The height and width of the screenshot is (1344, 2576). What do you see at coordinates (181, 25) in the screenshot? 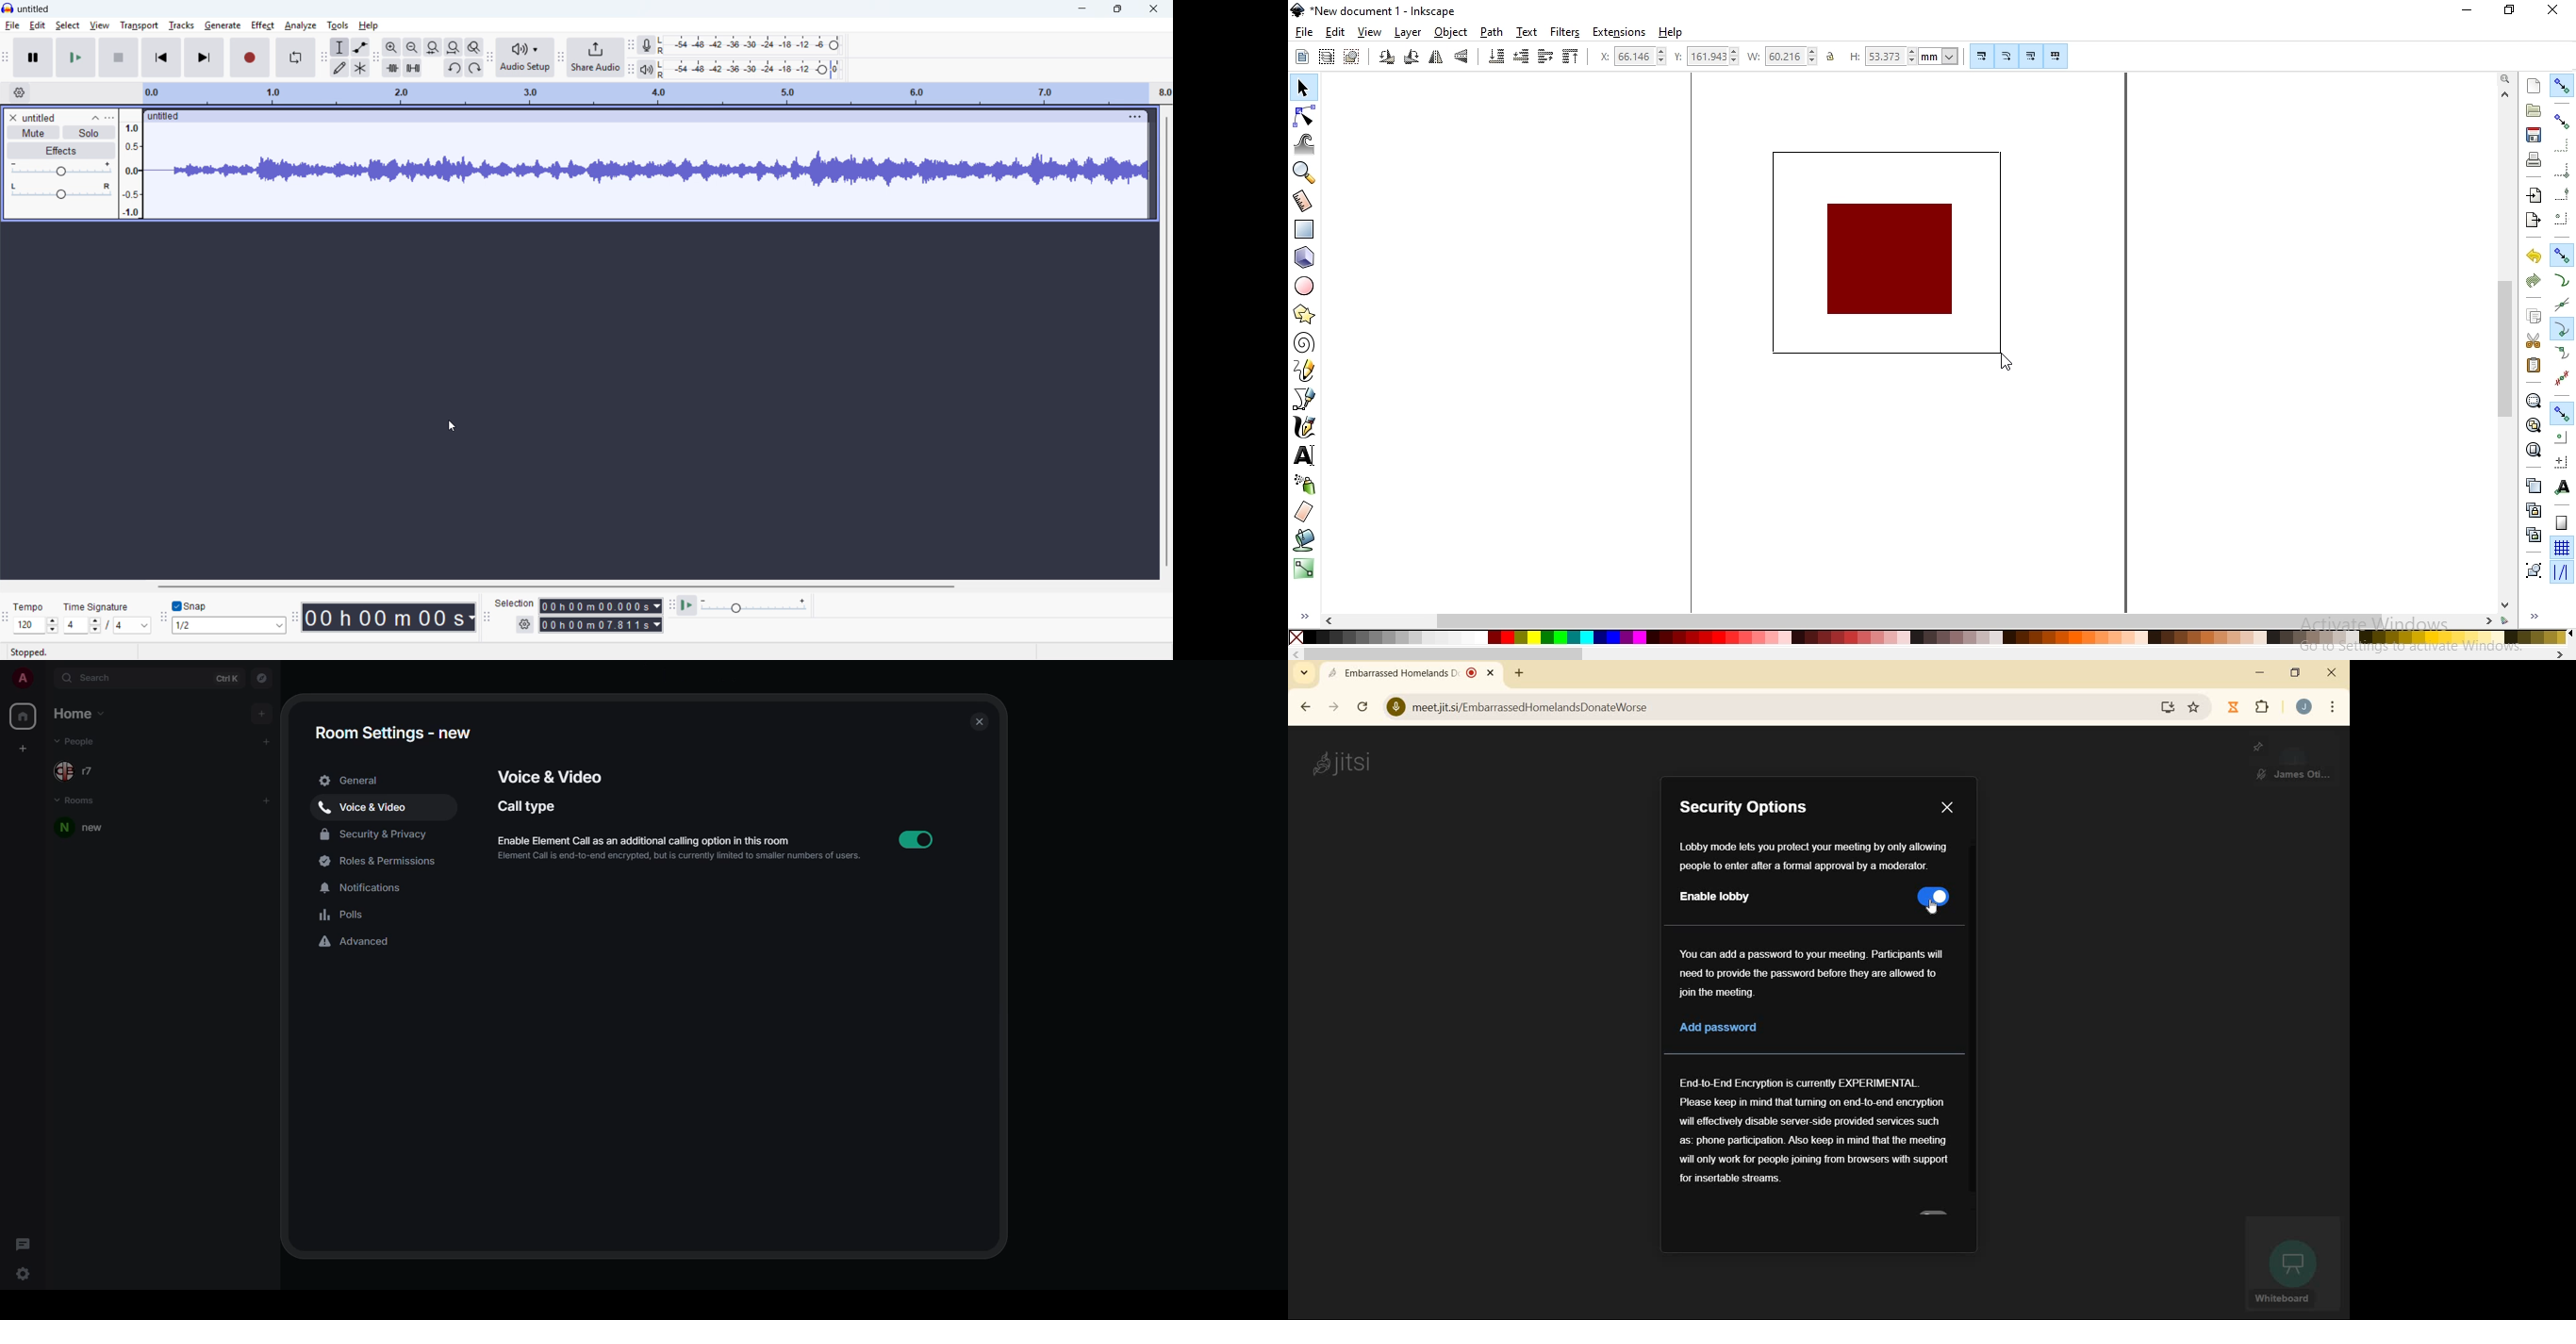
I see `tracks` at bounding box center [181, 25].